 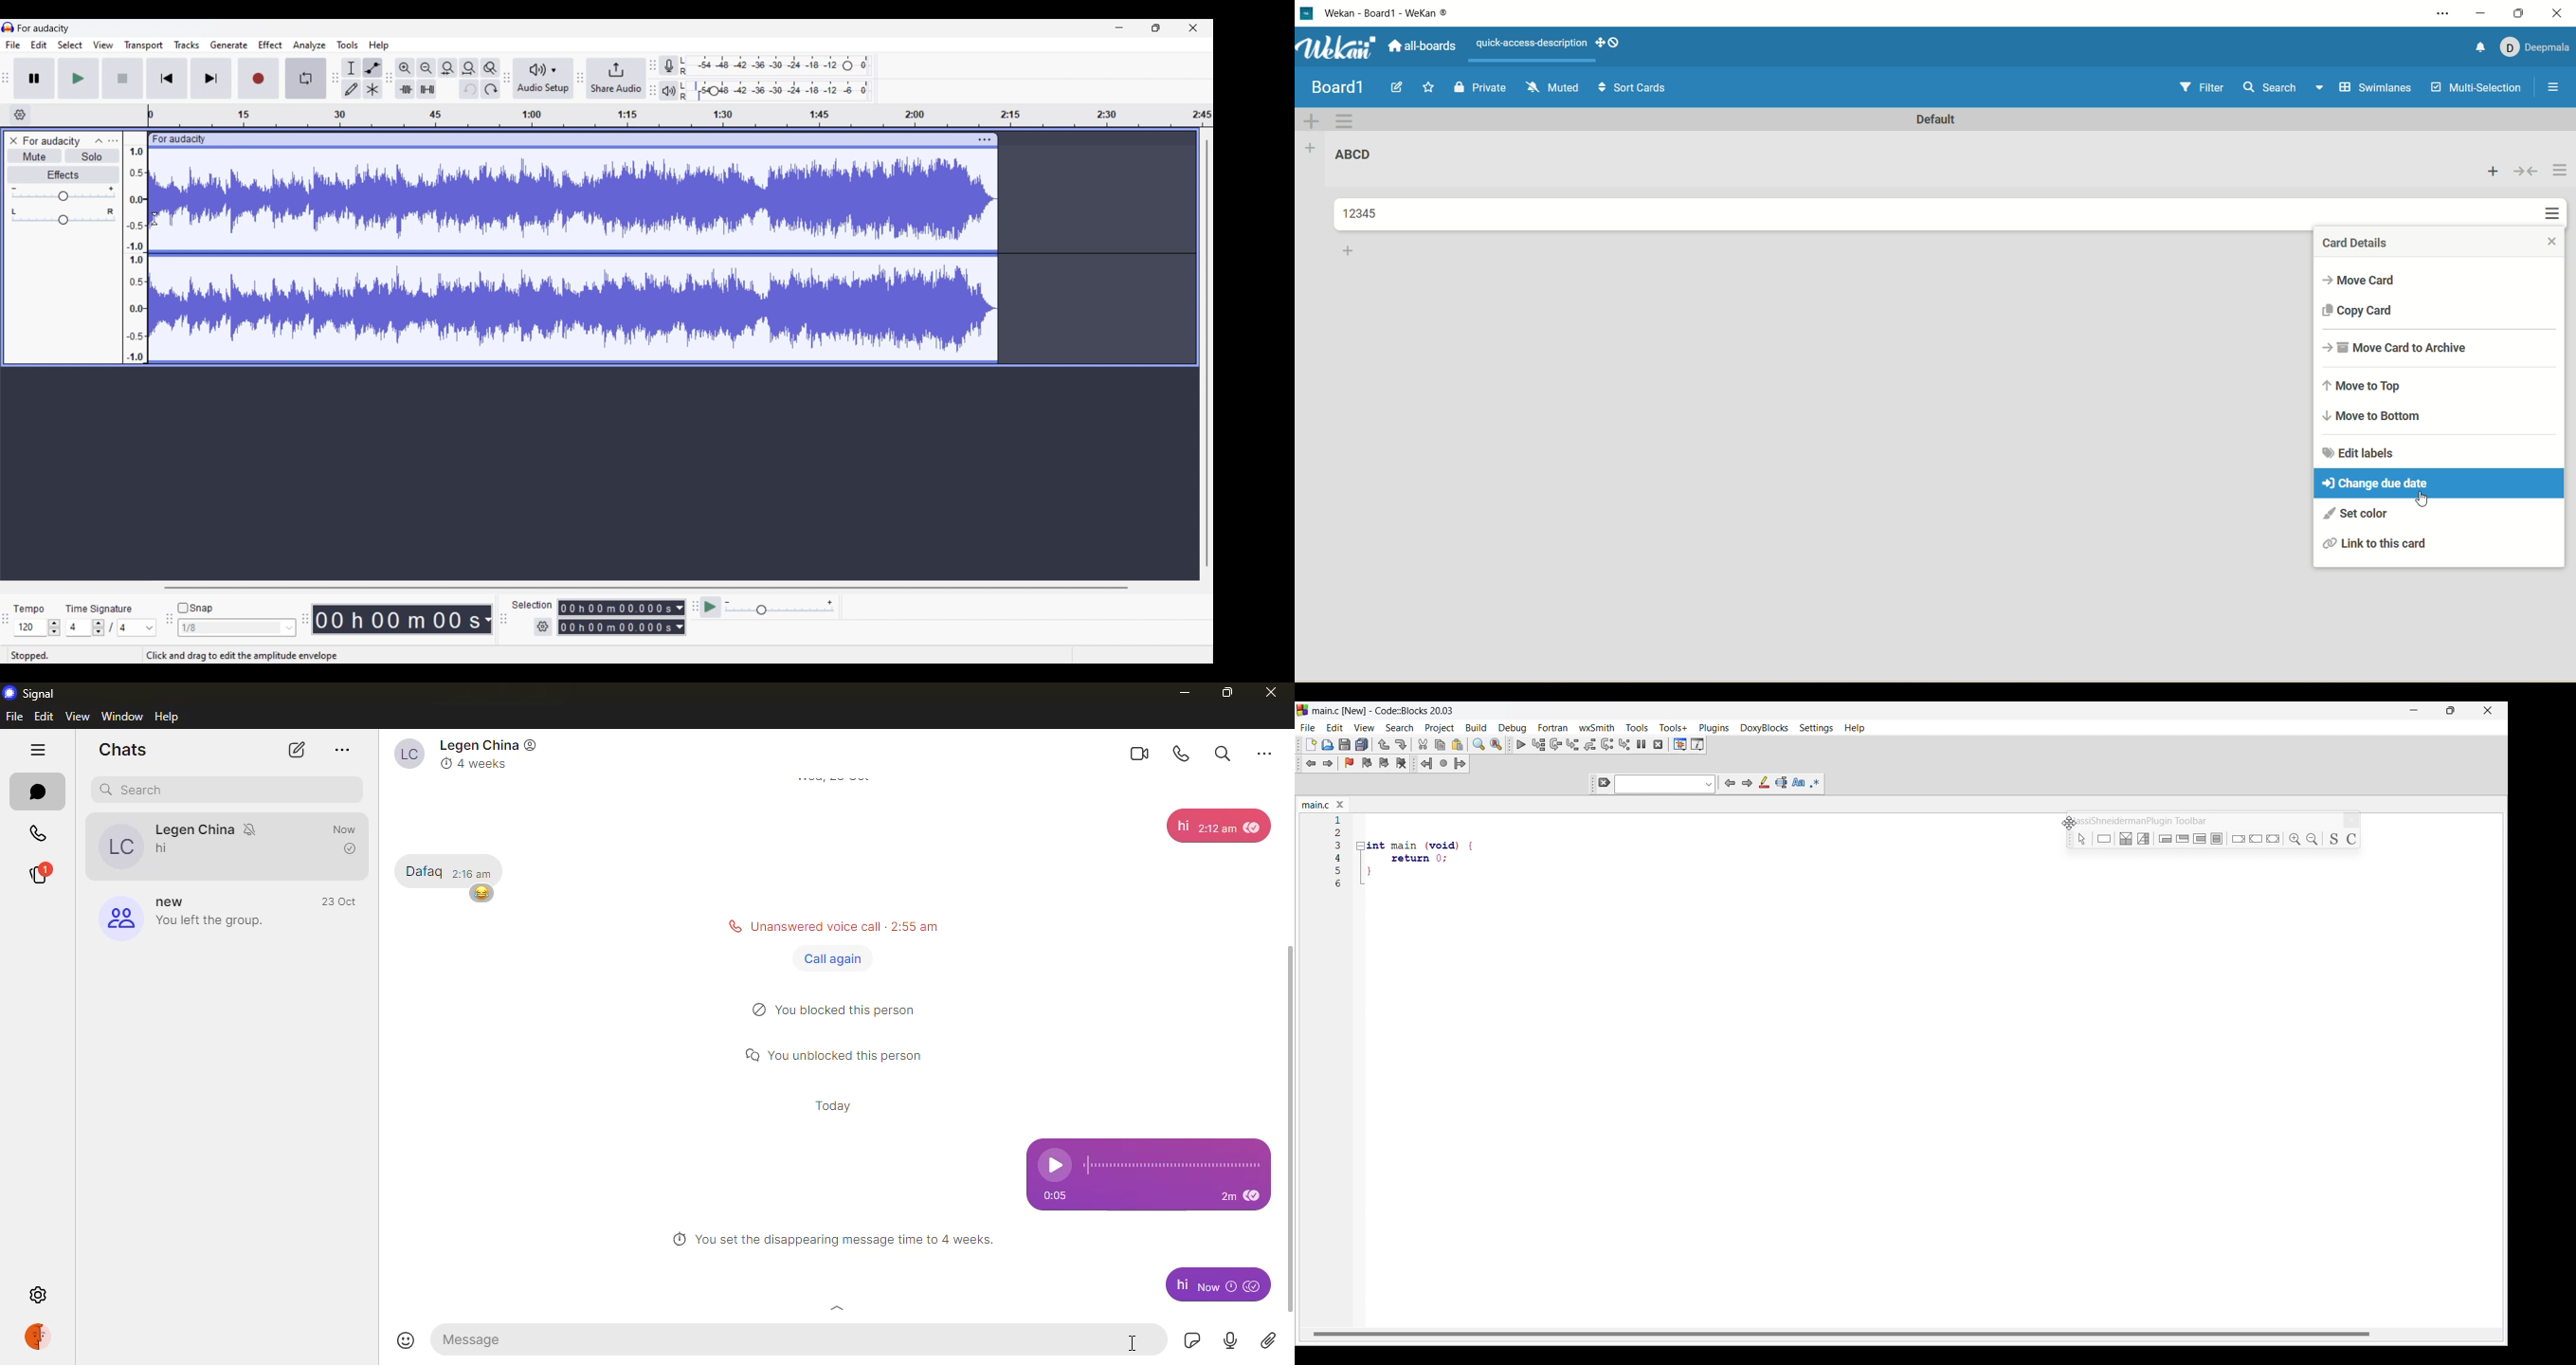 What do you see at coordinates (667, 90) in the screenshot?
I see `Playback meter` at bounding box center [667, 90].